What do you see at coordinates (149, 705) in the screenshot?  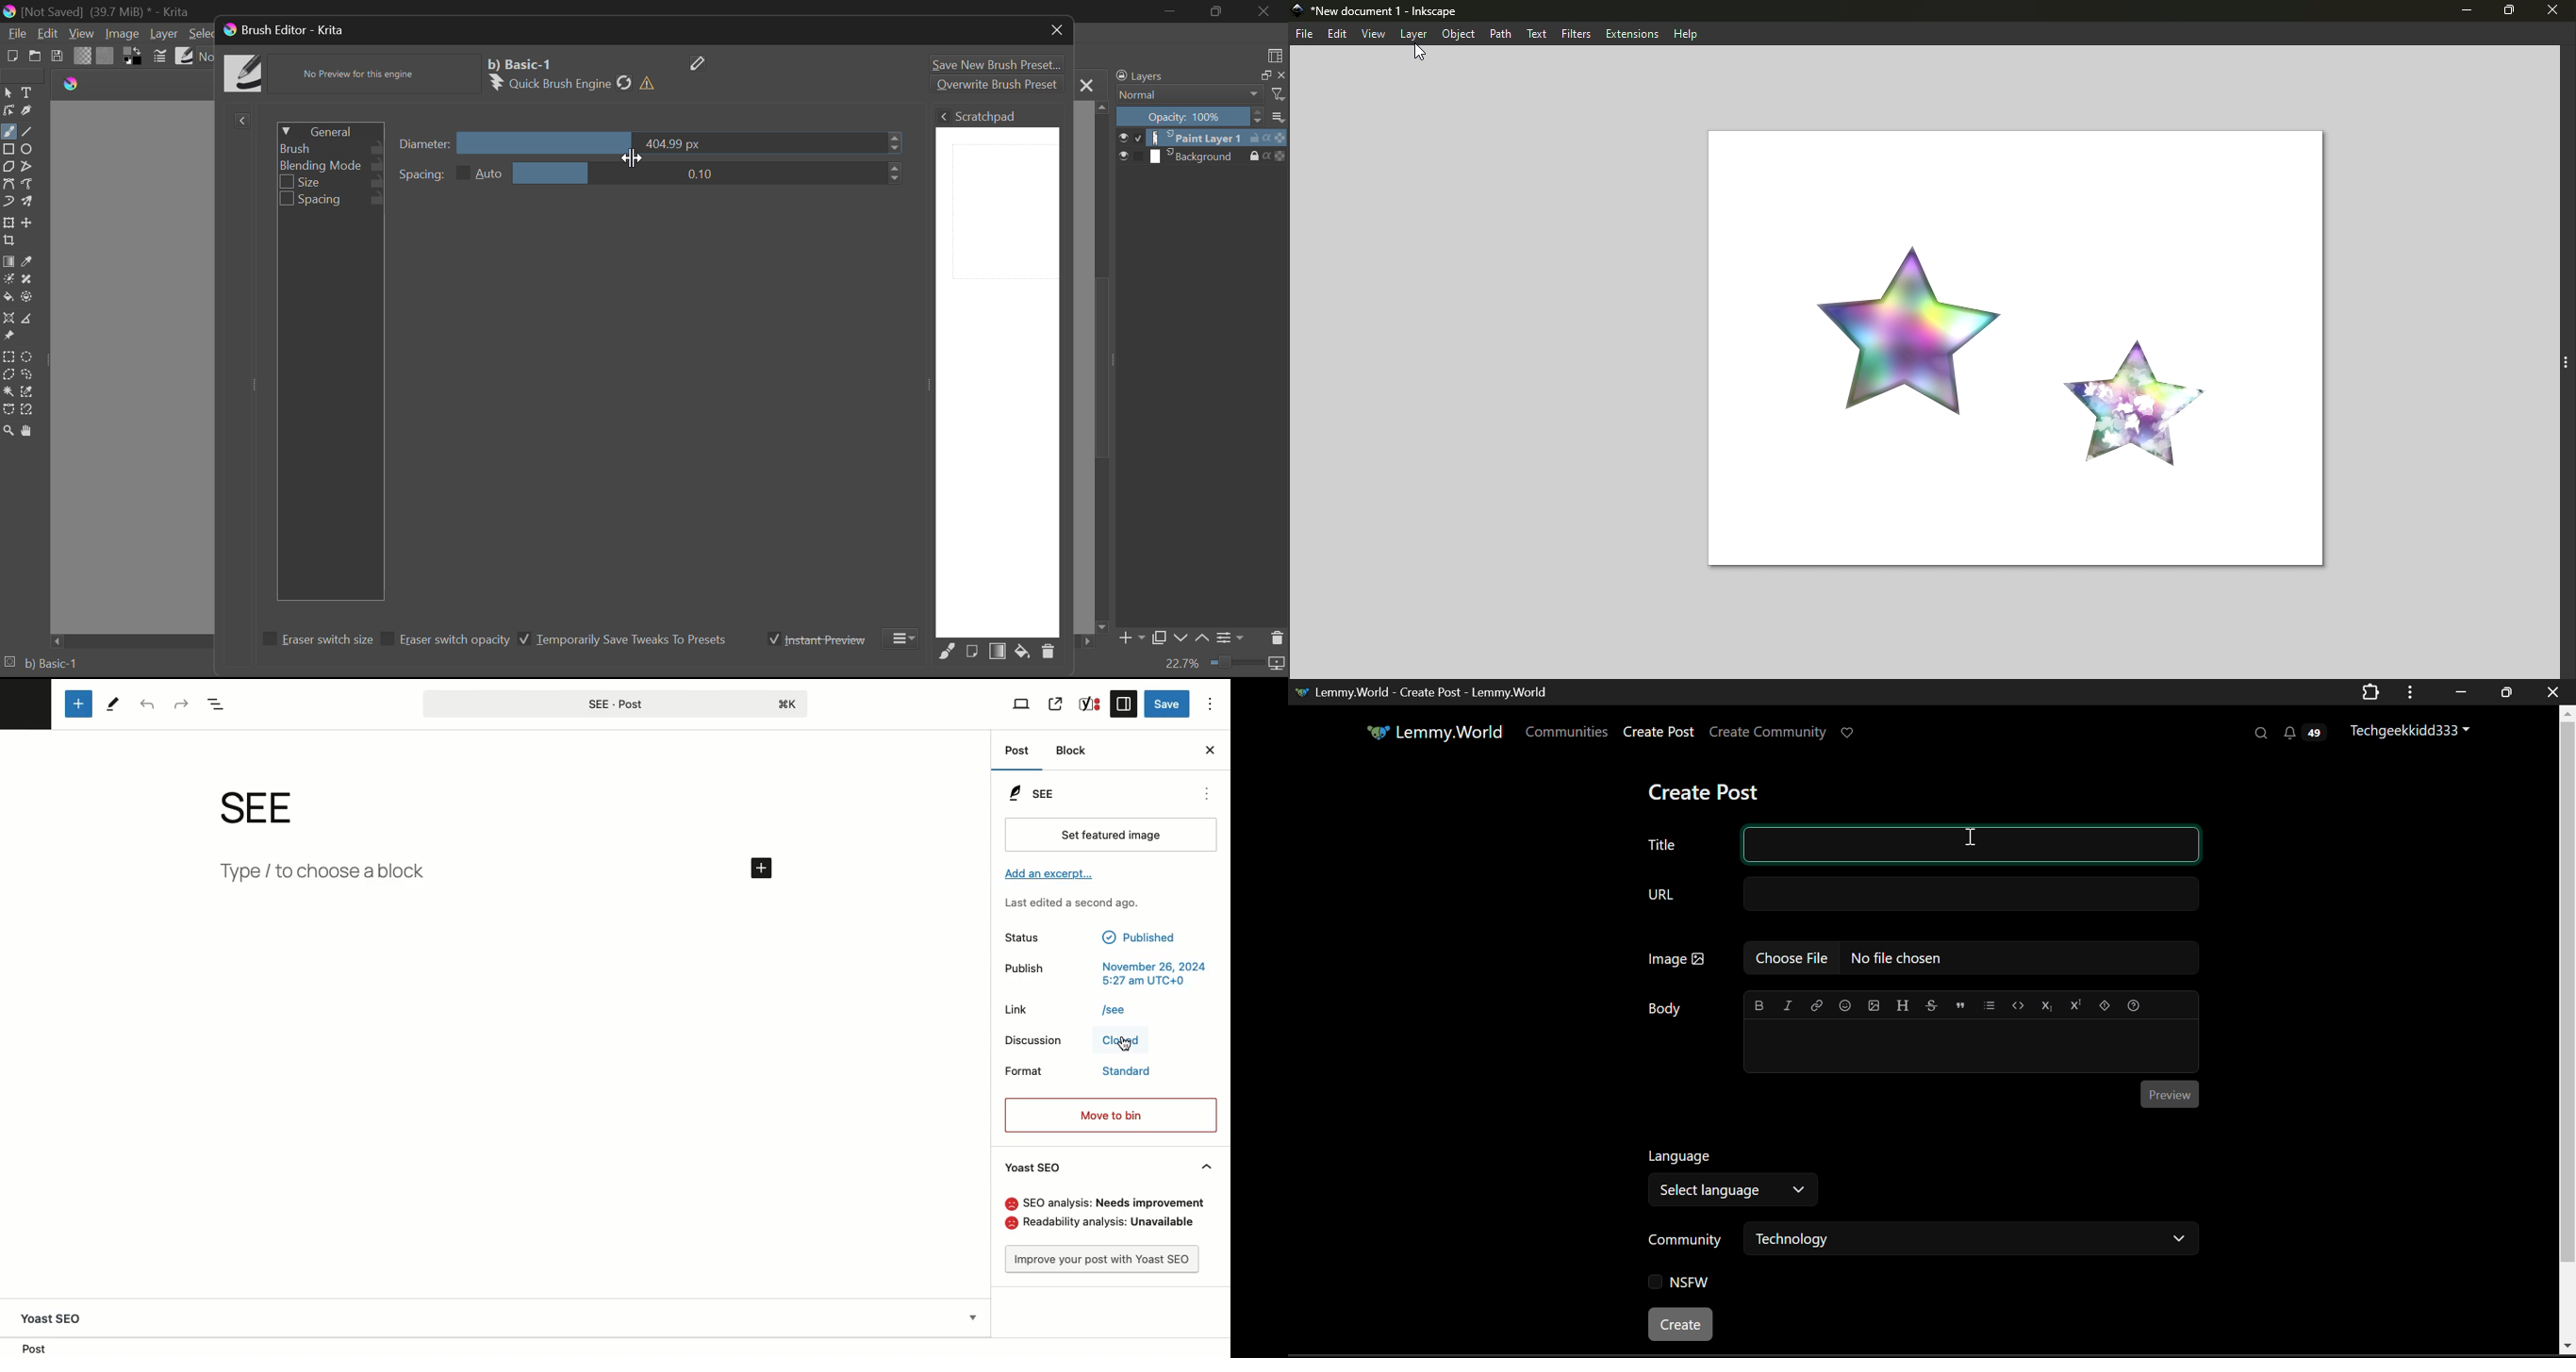 I see `Undo` at bounding box center [149, 705].